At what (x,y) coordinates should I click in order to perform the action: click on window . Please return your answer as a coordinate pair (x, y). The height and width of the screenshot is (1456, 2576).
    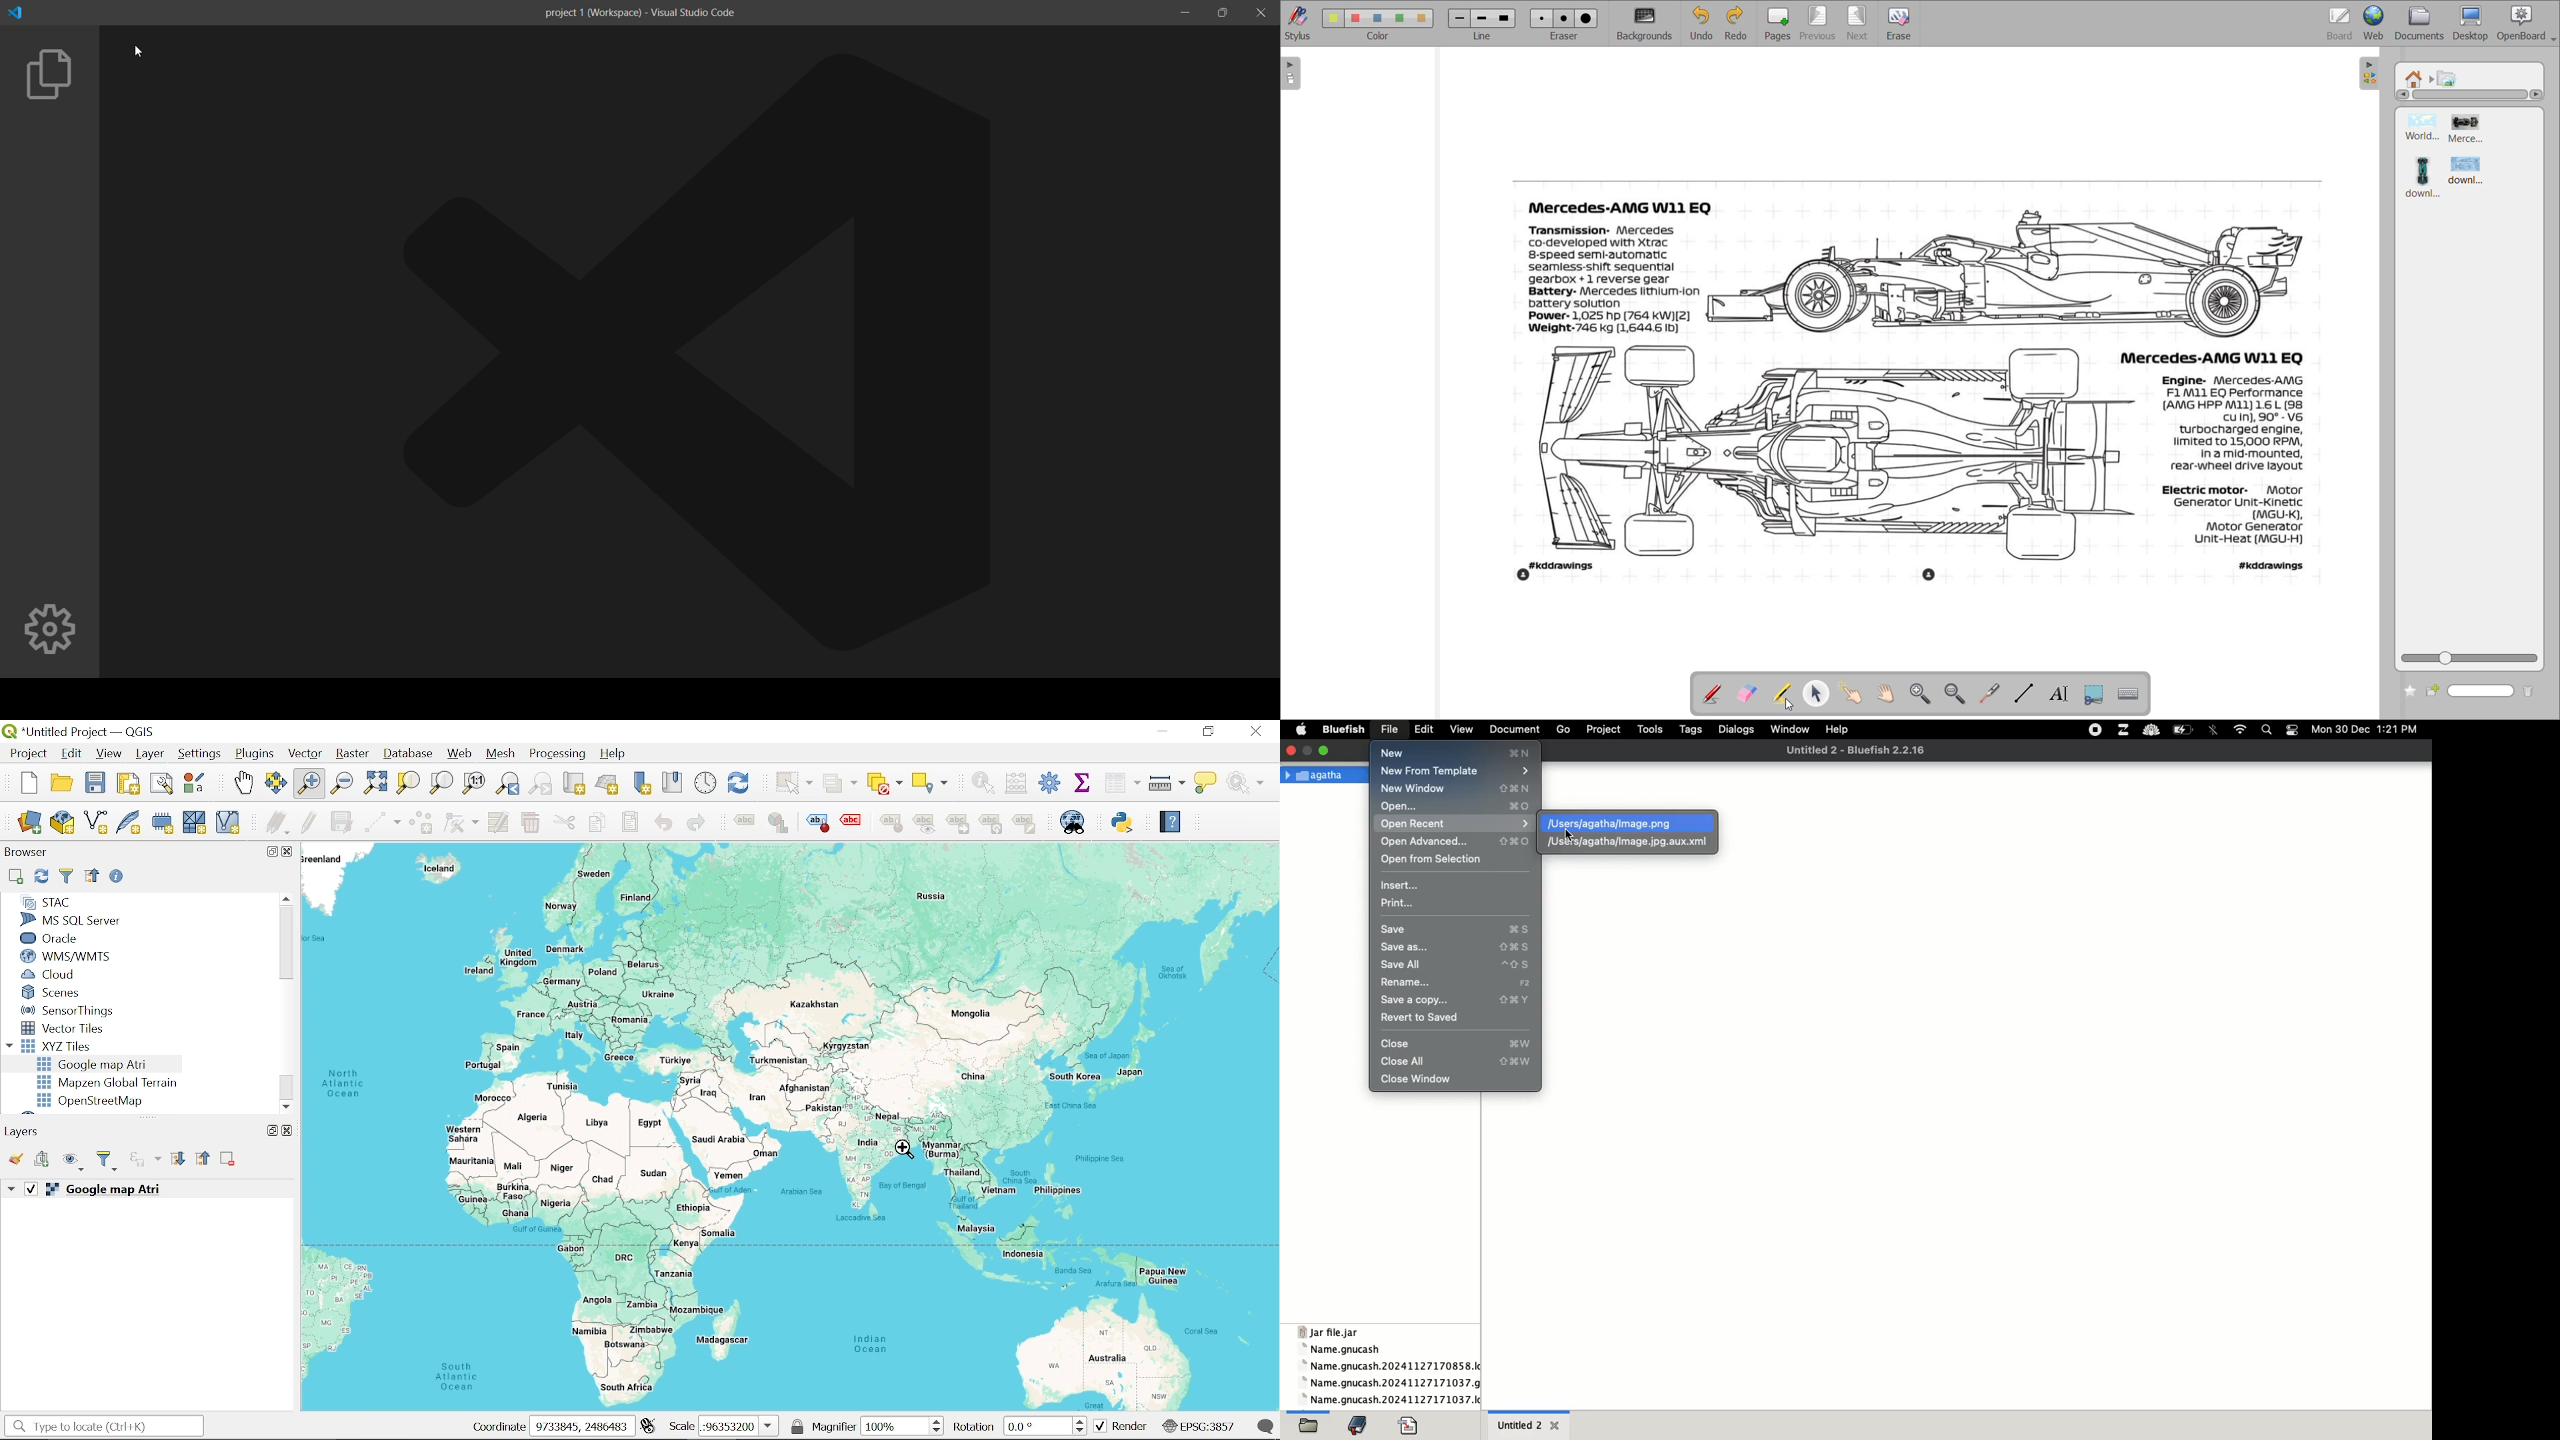
    Looking at the image, I should click on (1788, 729).